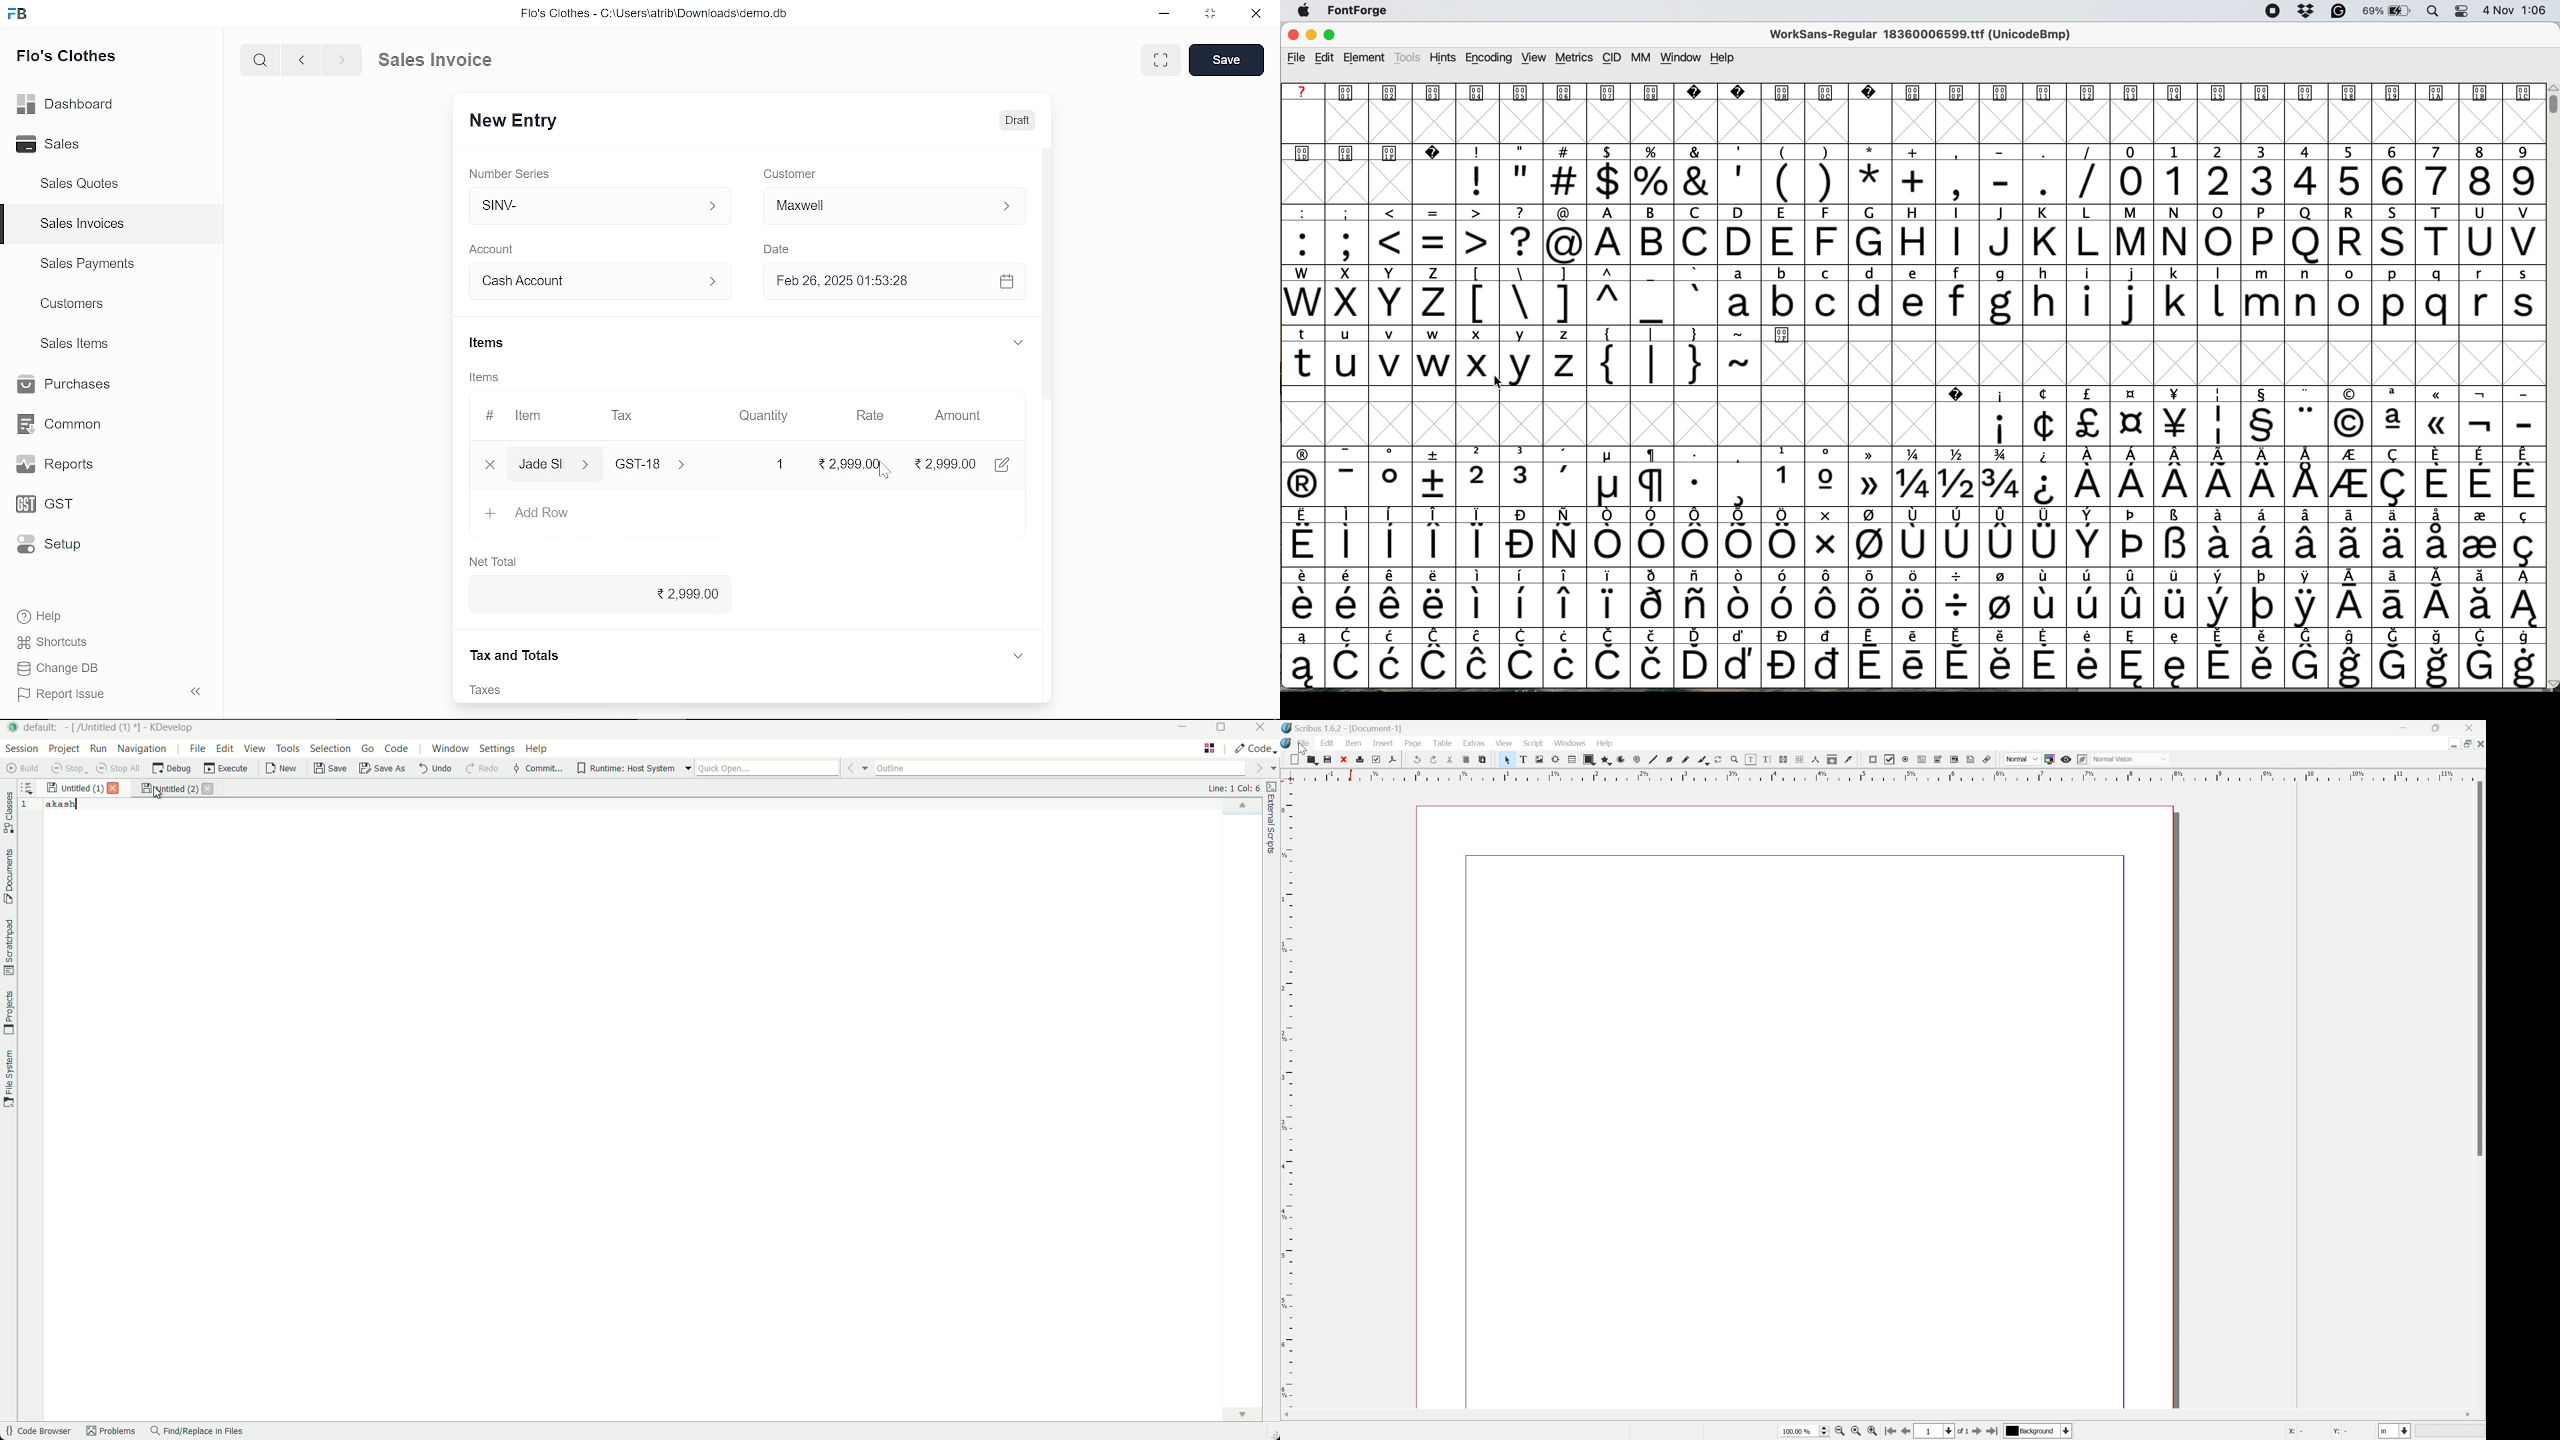  Describe the element at coordinates (63, 643) in the screenshot. I see `Shortcuts` at that location.